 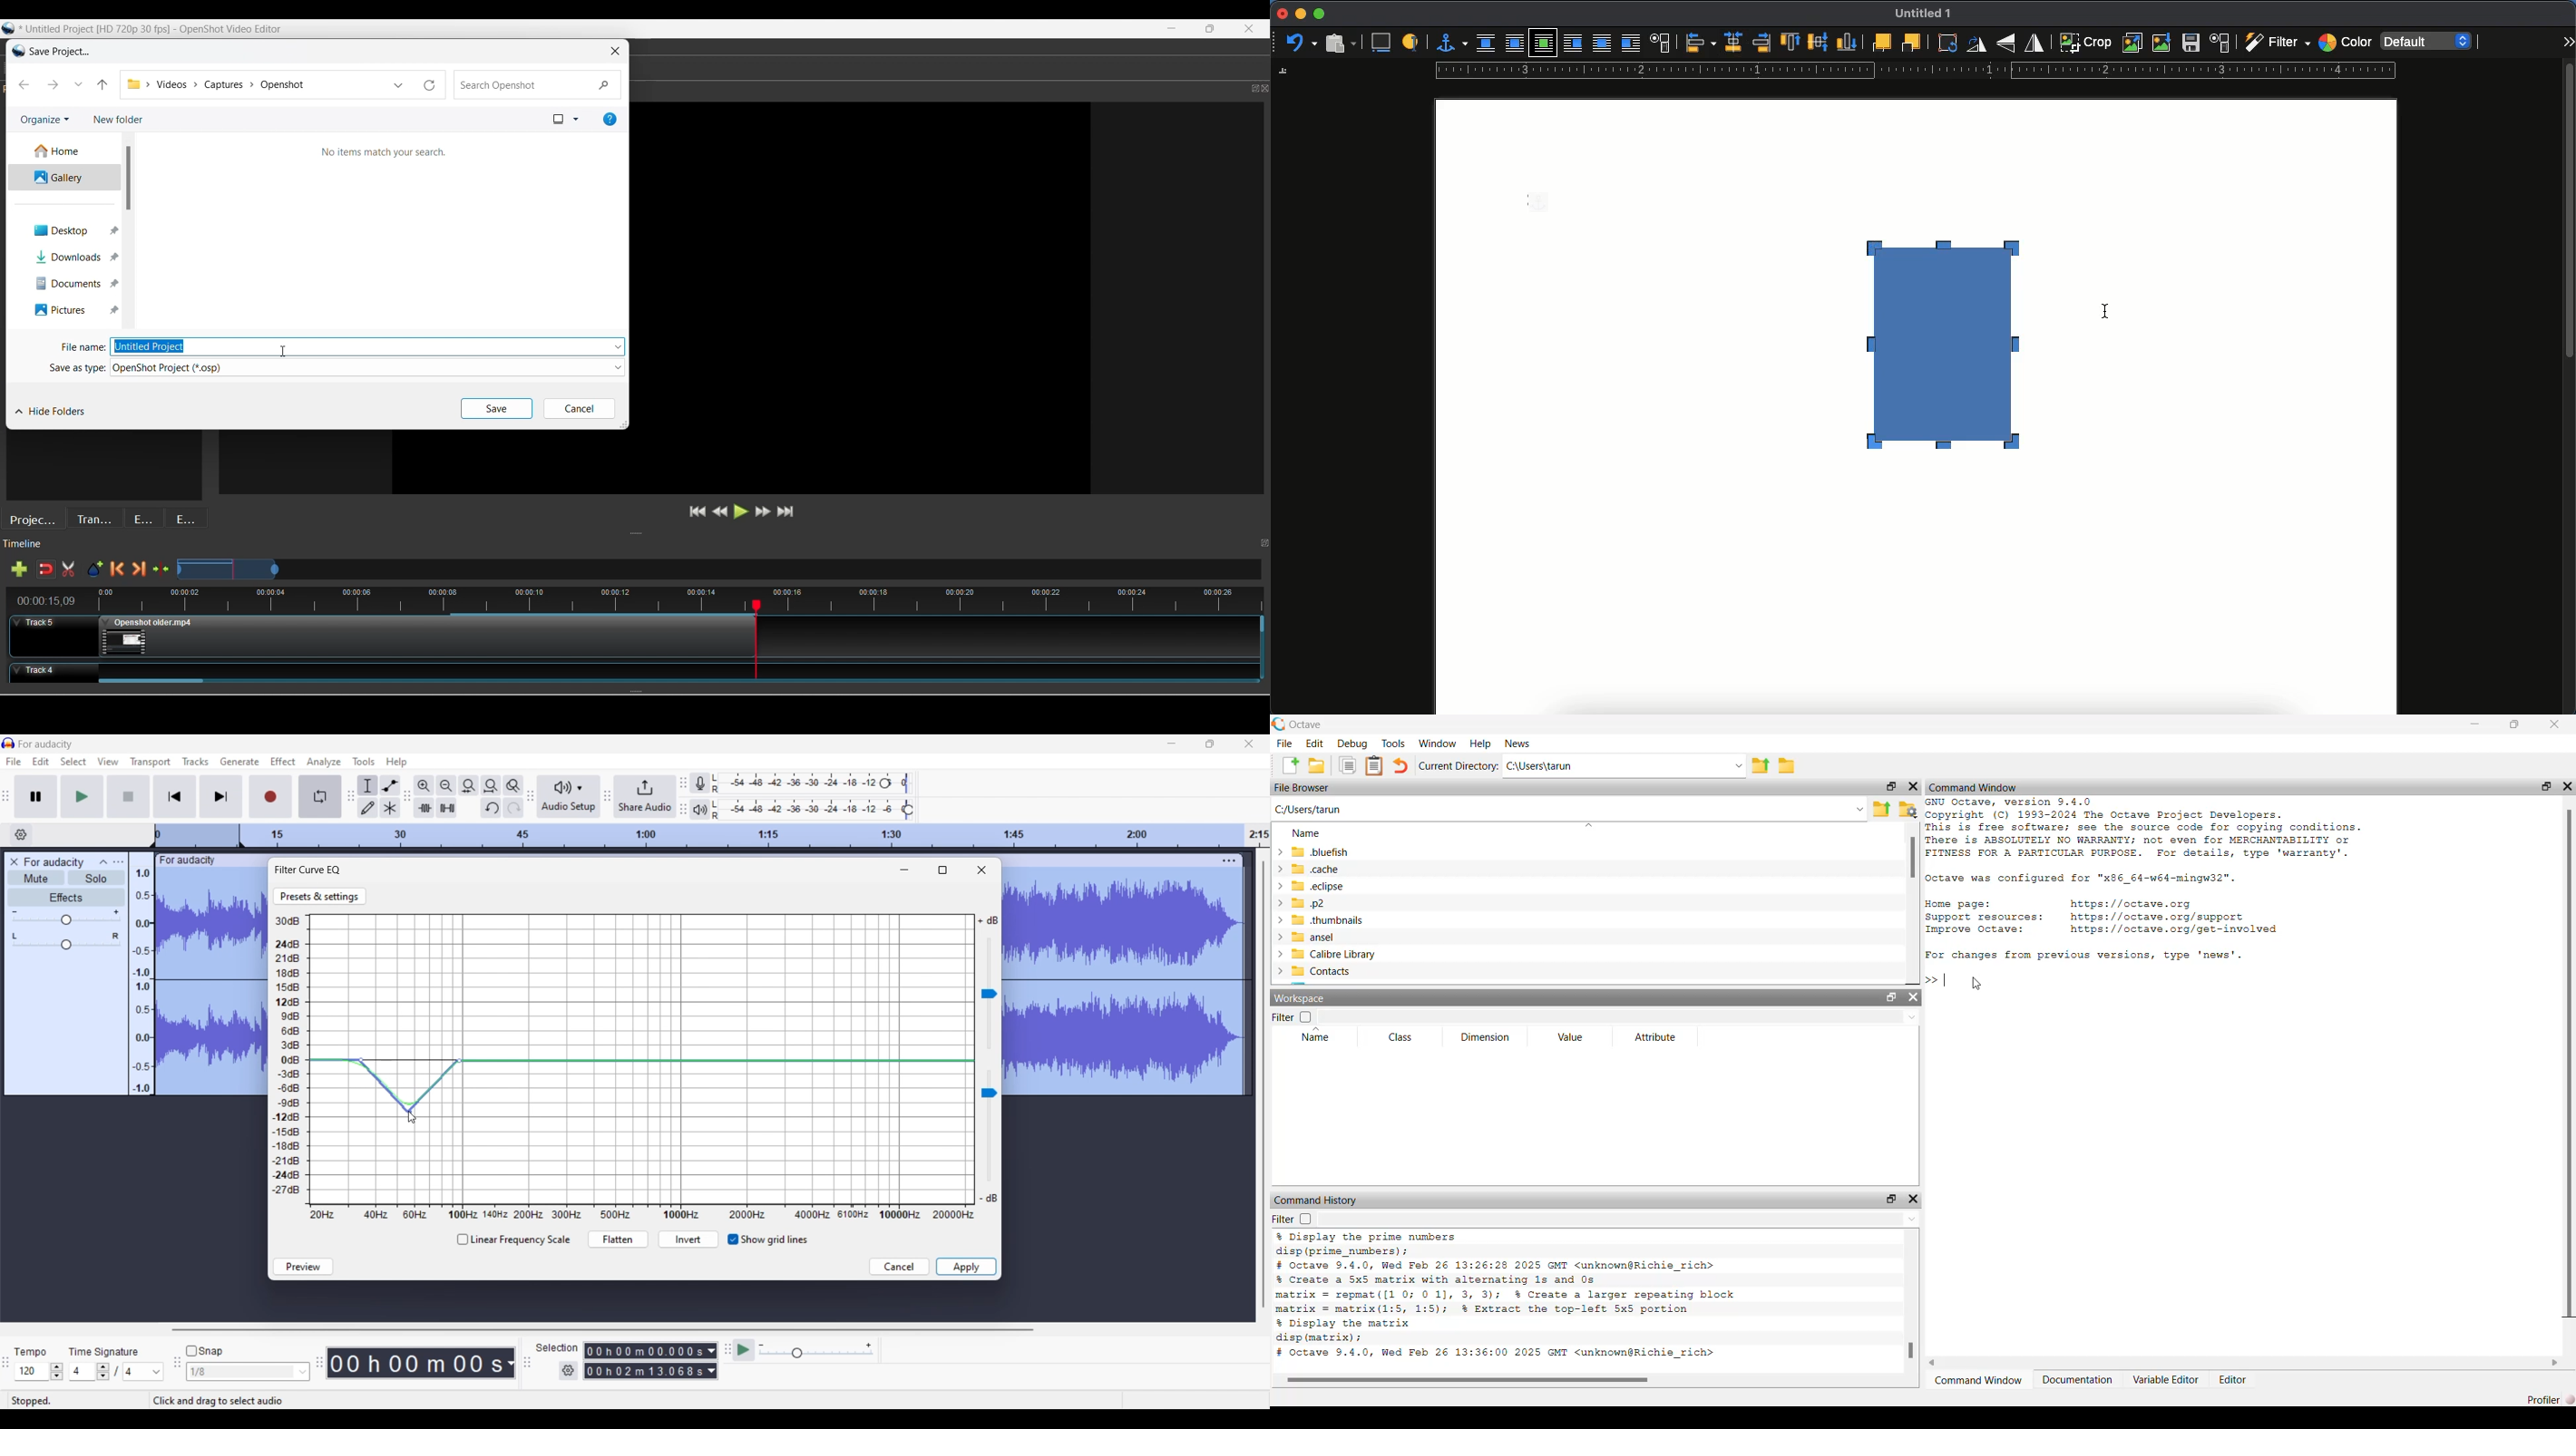 I want to click on Curve dragged between points using another point in between the two, so click(x=410, y=1086).